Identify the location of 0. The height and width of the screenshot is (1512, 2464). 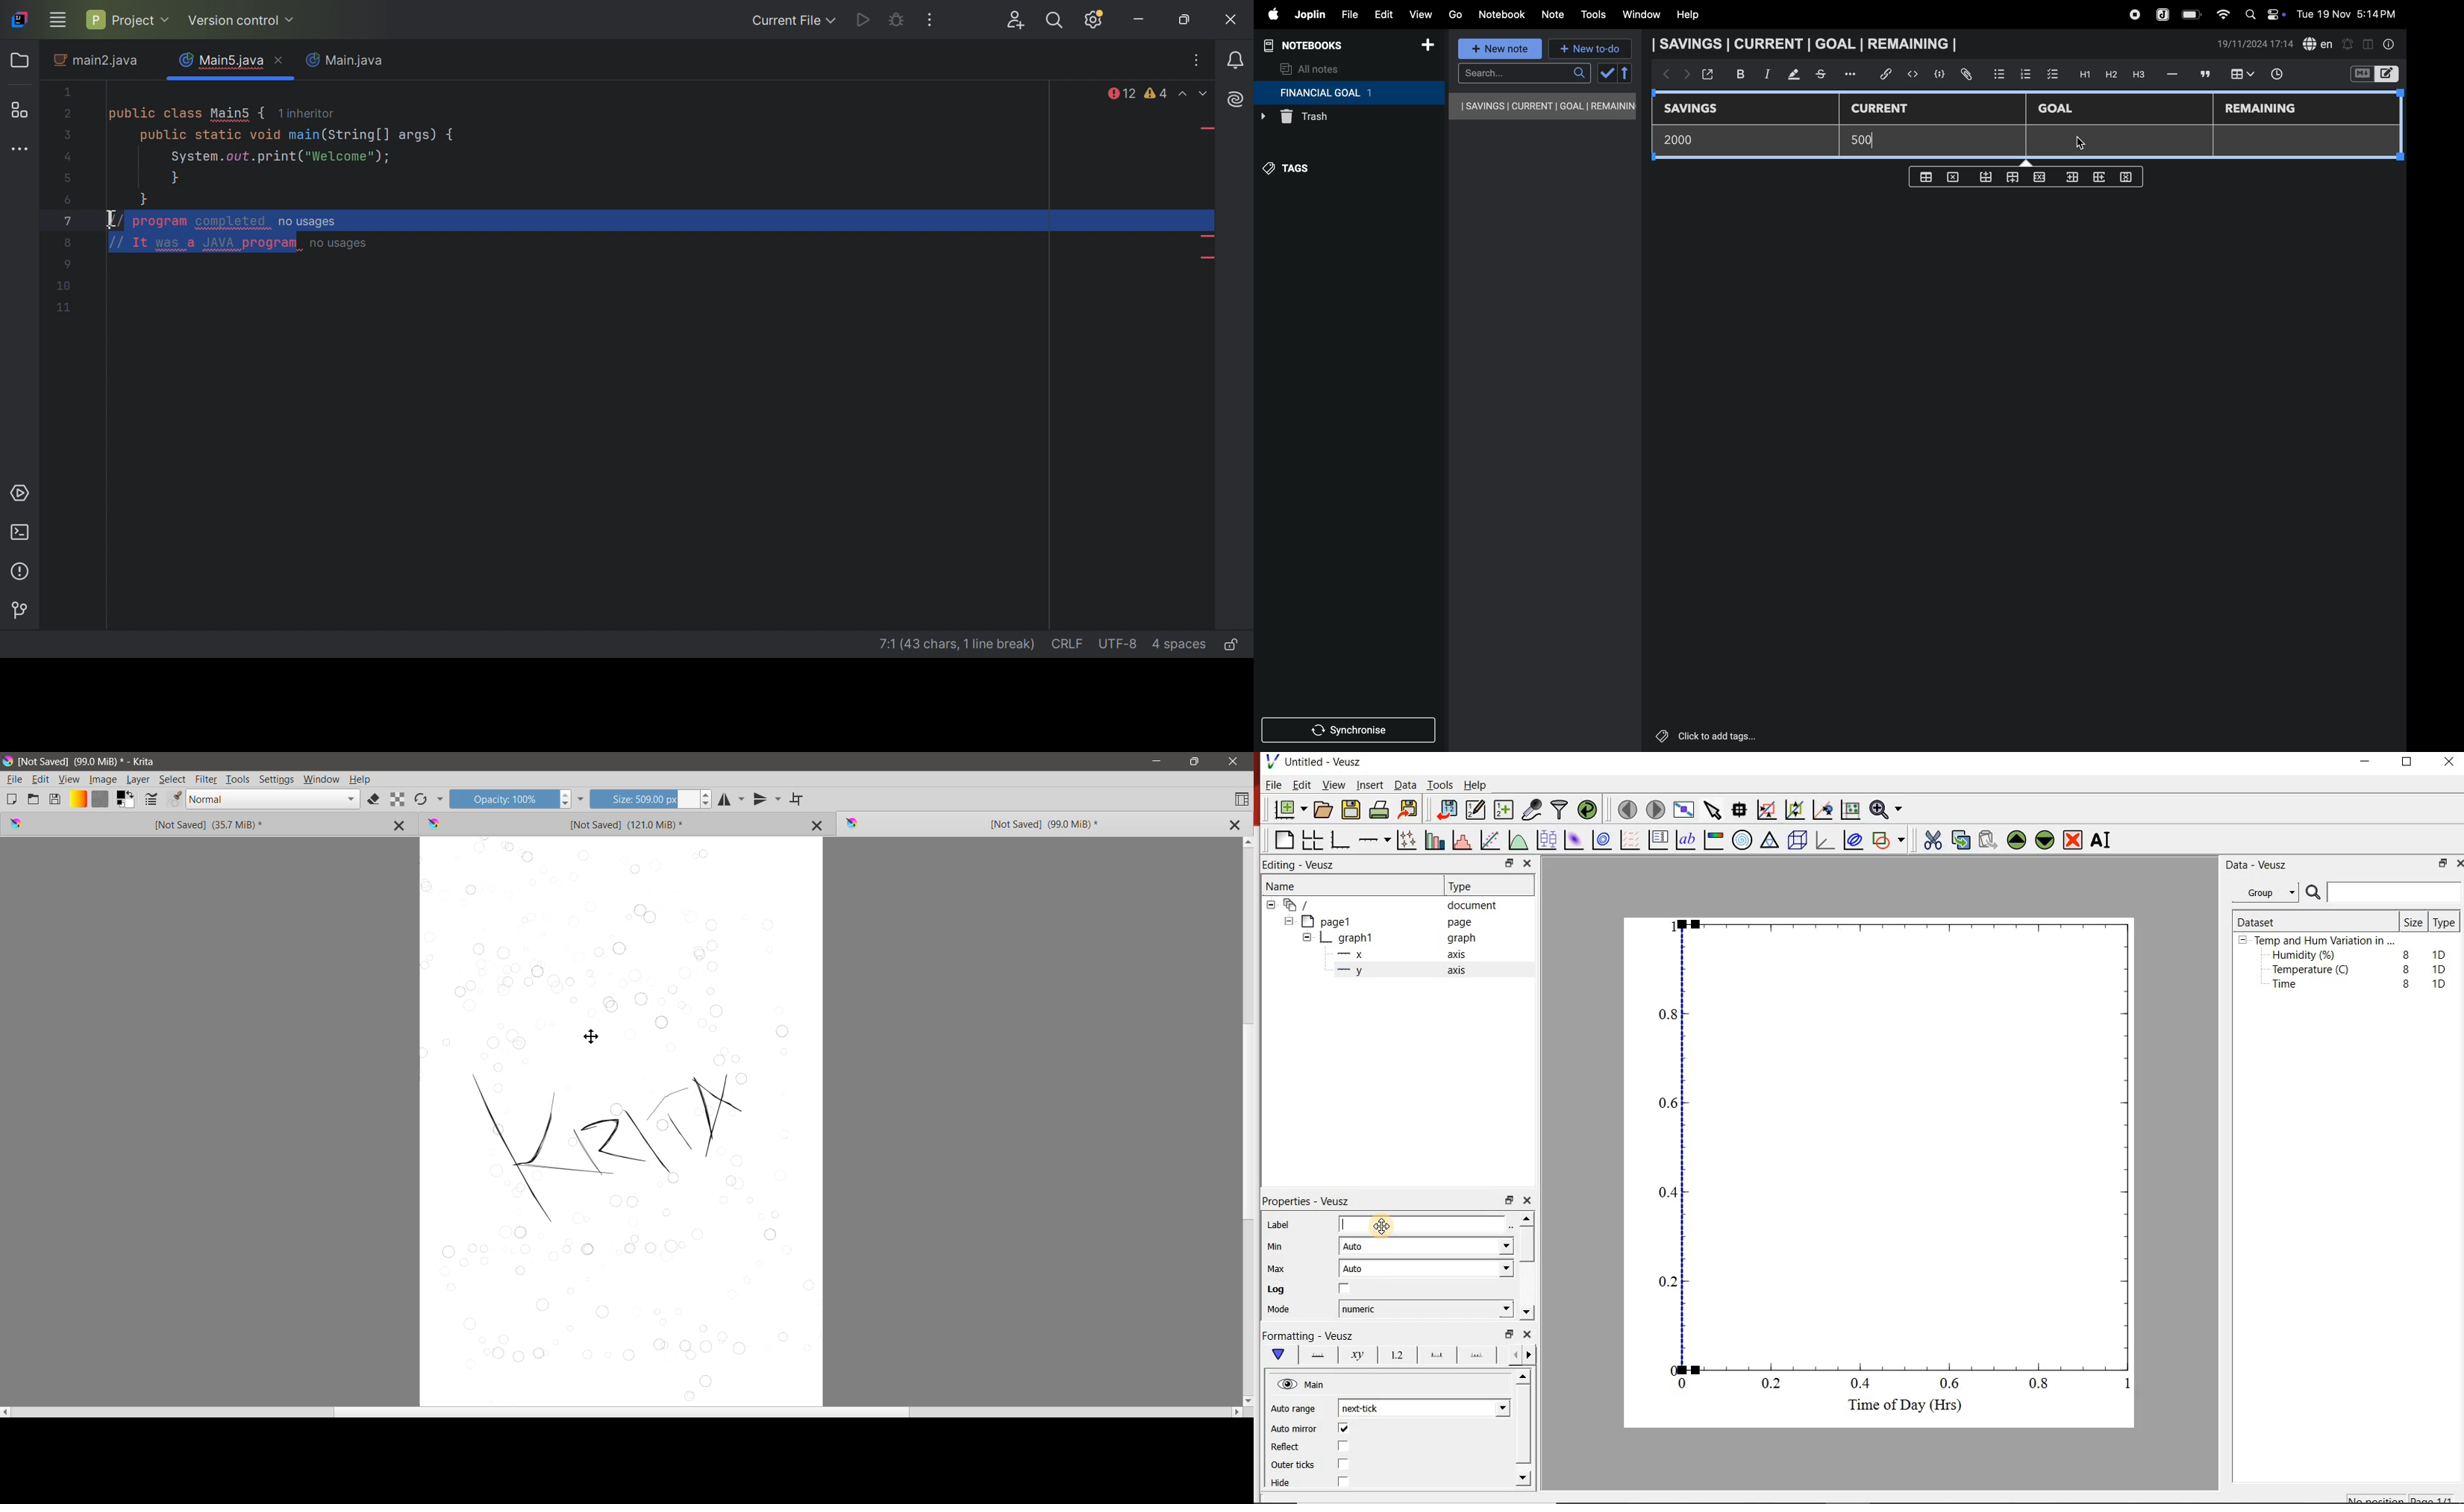
(1683, 1383).